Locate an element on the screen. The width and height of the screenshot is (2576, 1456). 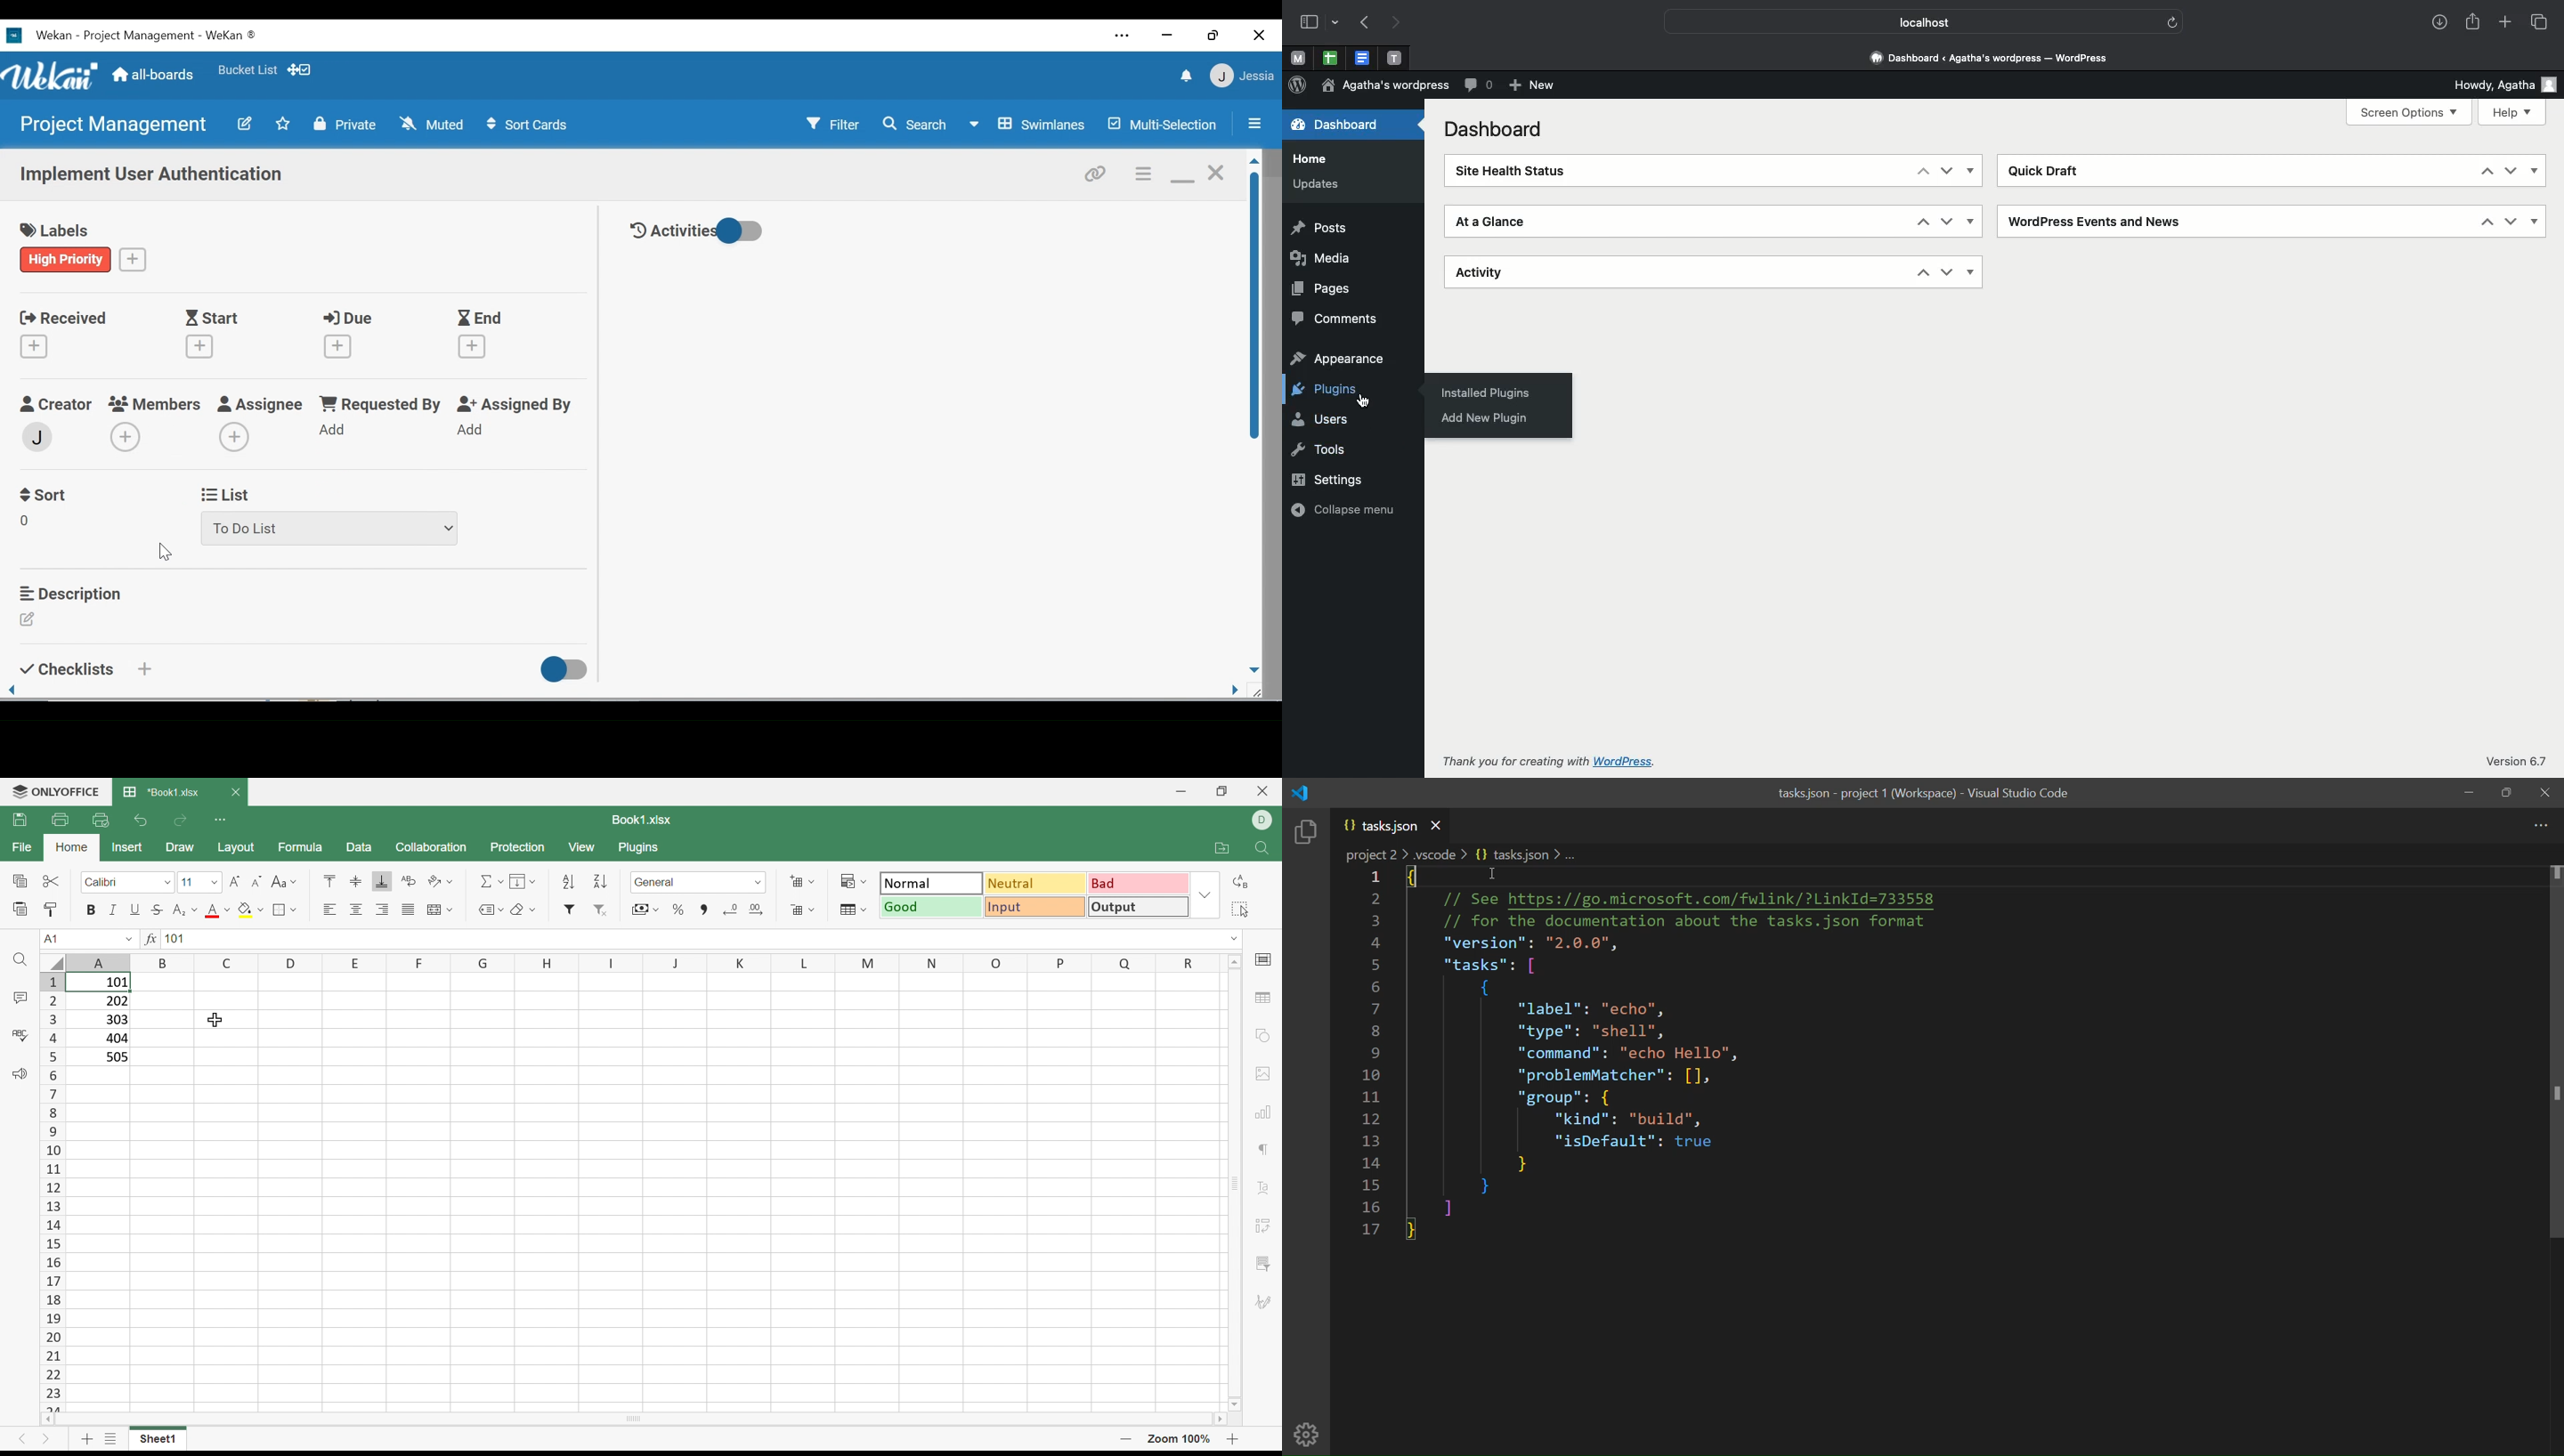
Change case is located at coordinates (286, 883).